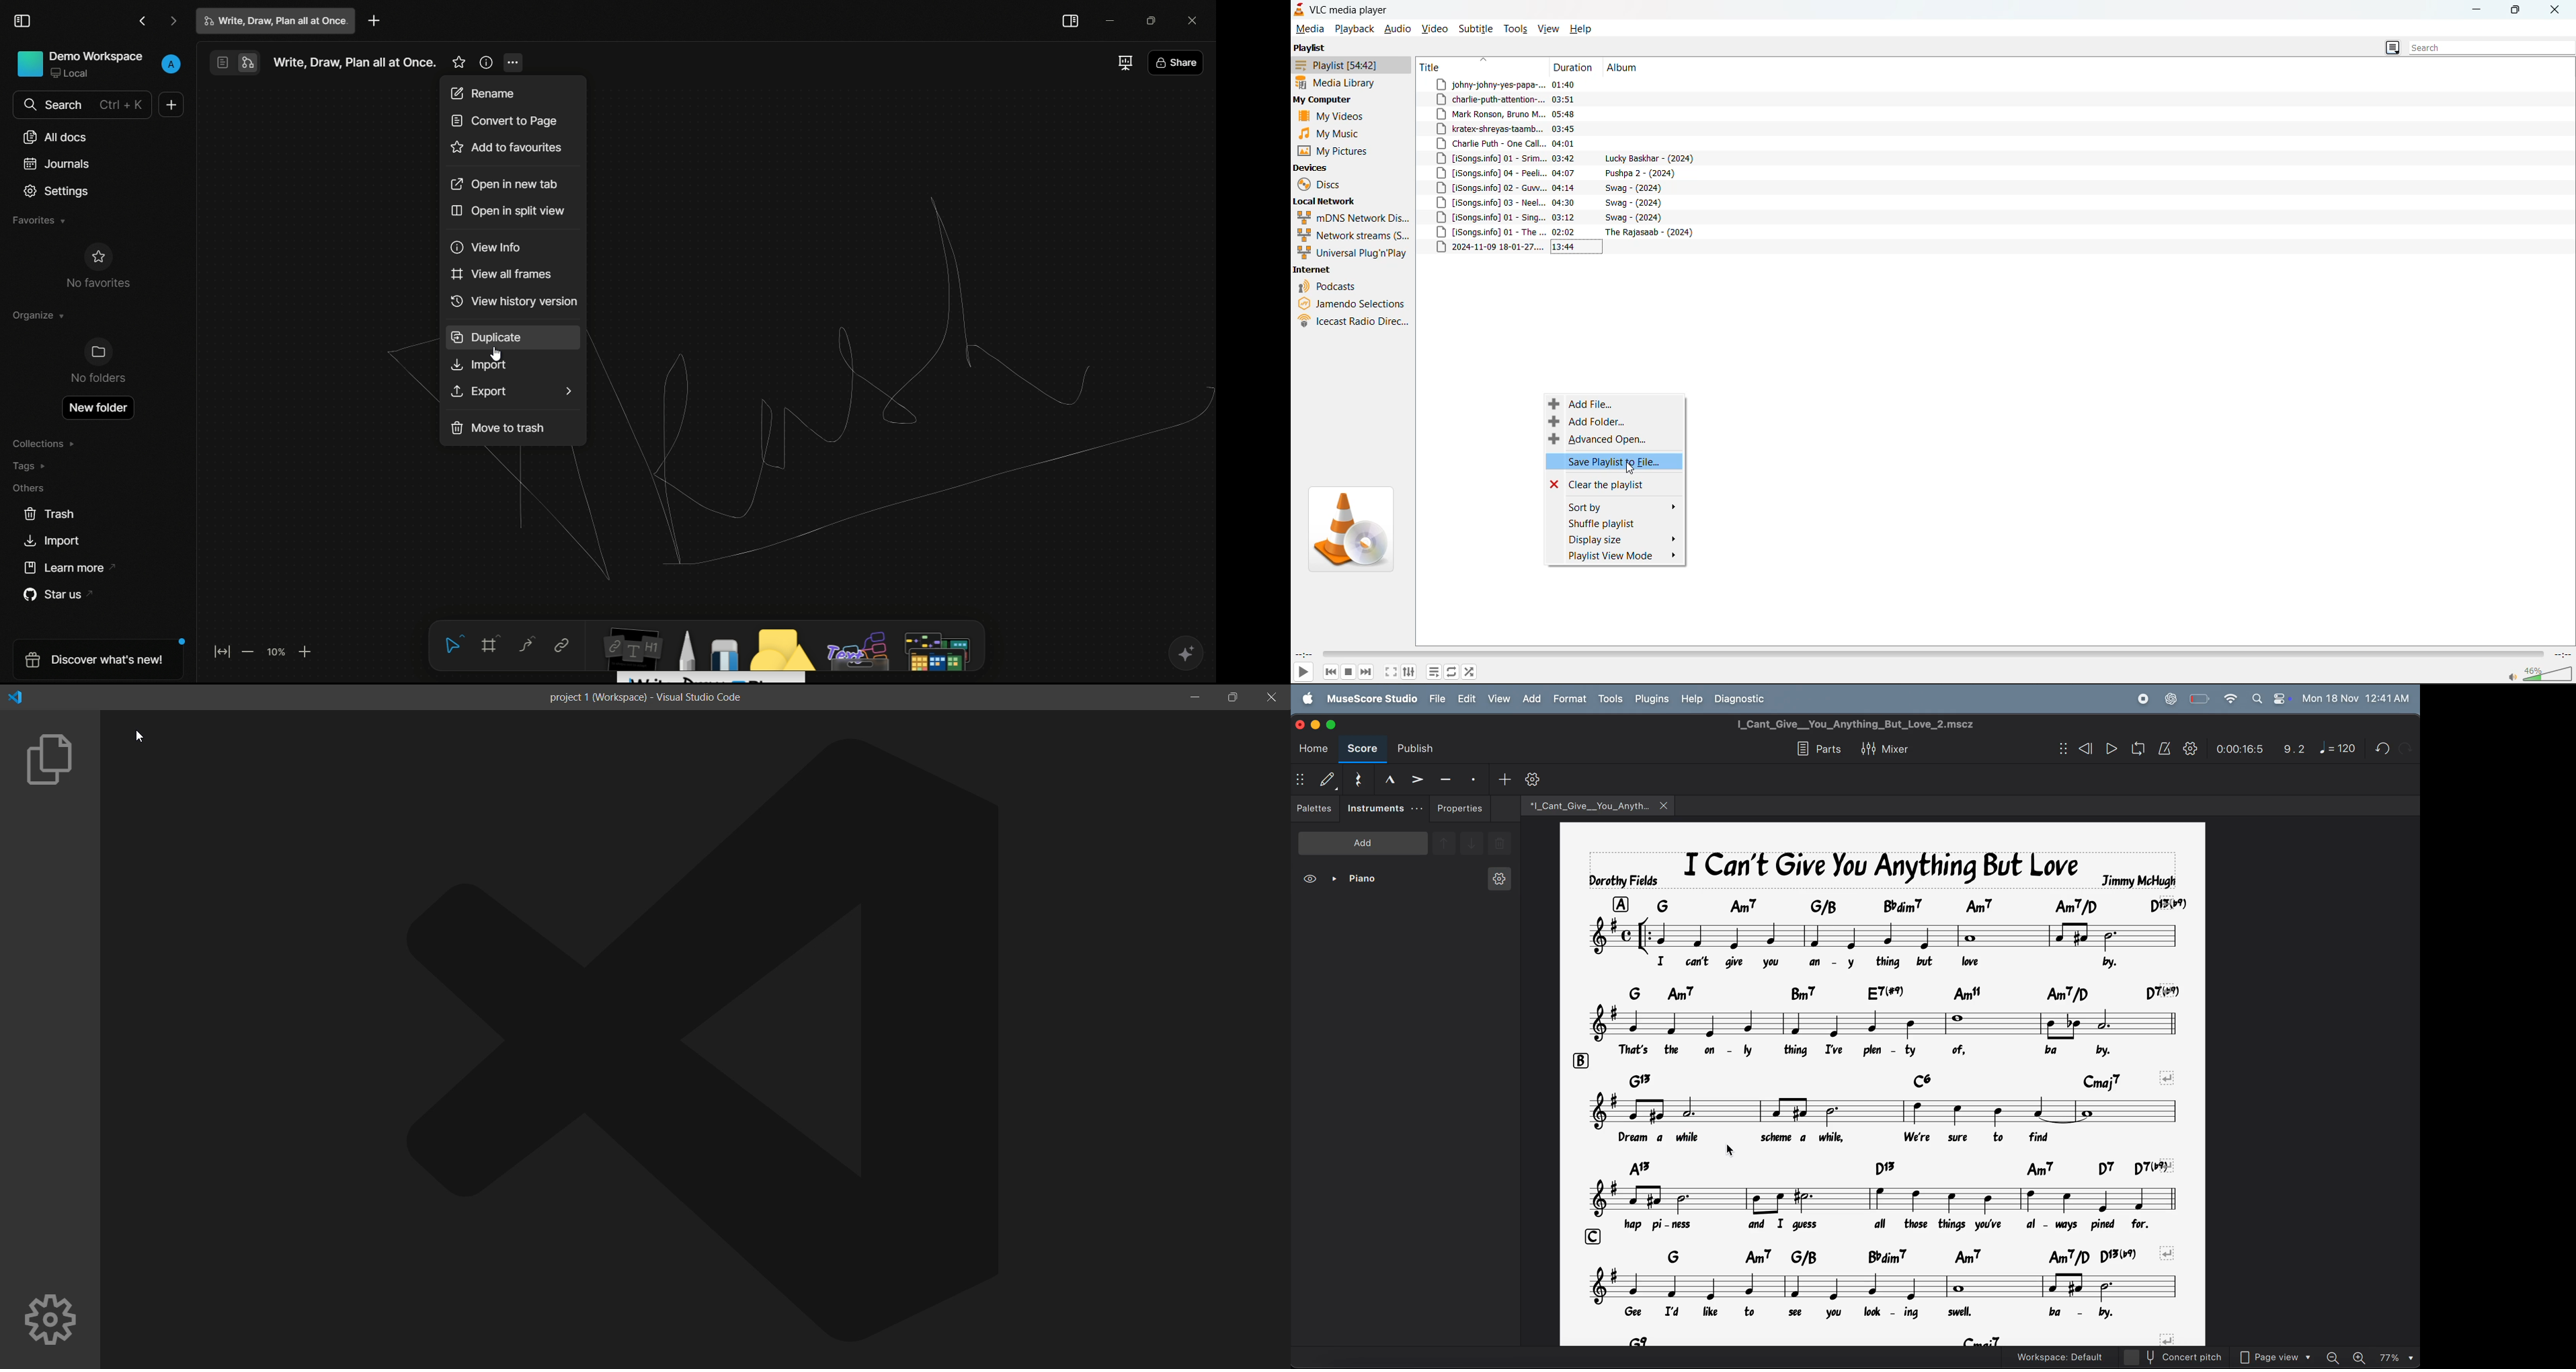 The width and height of the screenshot is (2576, 1372). What do you see at coordinates (1814, 748) in the screenshot?
I see `parts` at bounding box center [1814, 748].